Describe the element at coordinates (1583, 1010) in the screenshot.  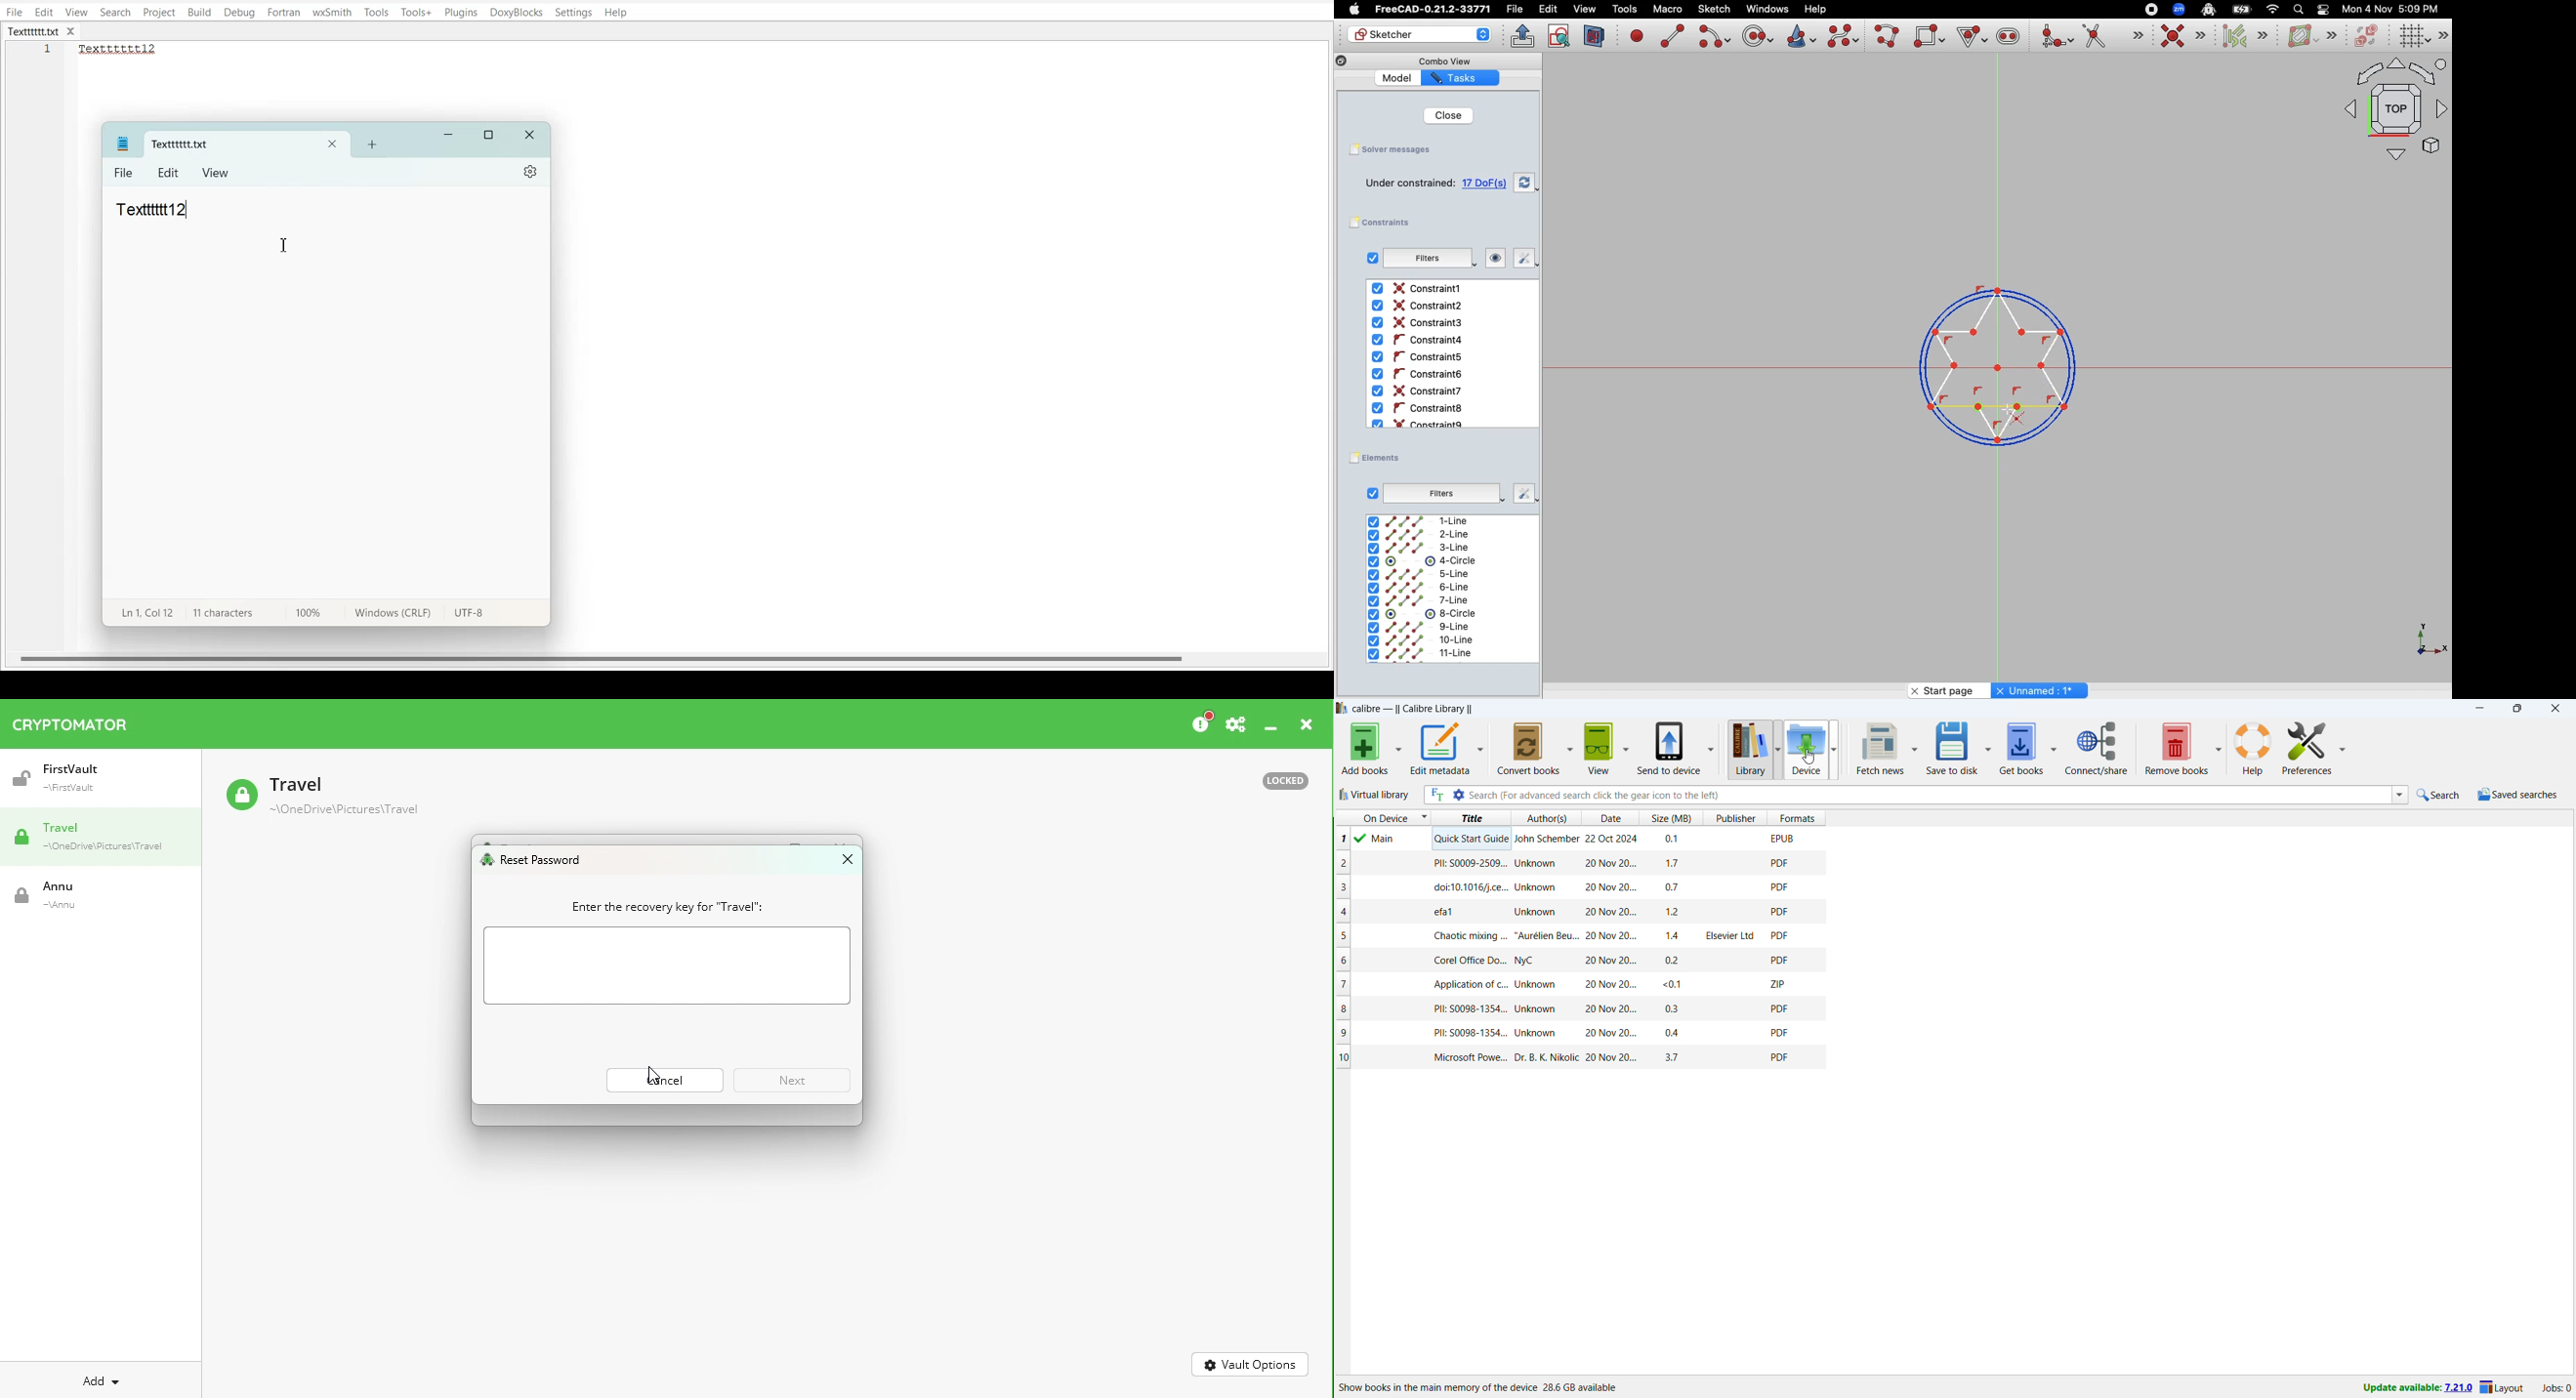
I see `one book entry` at that location.